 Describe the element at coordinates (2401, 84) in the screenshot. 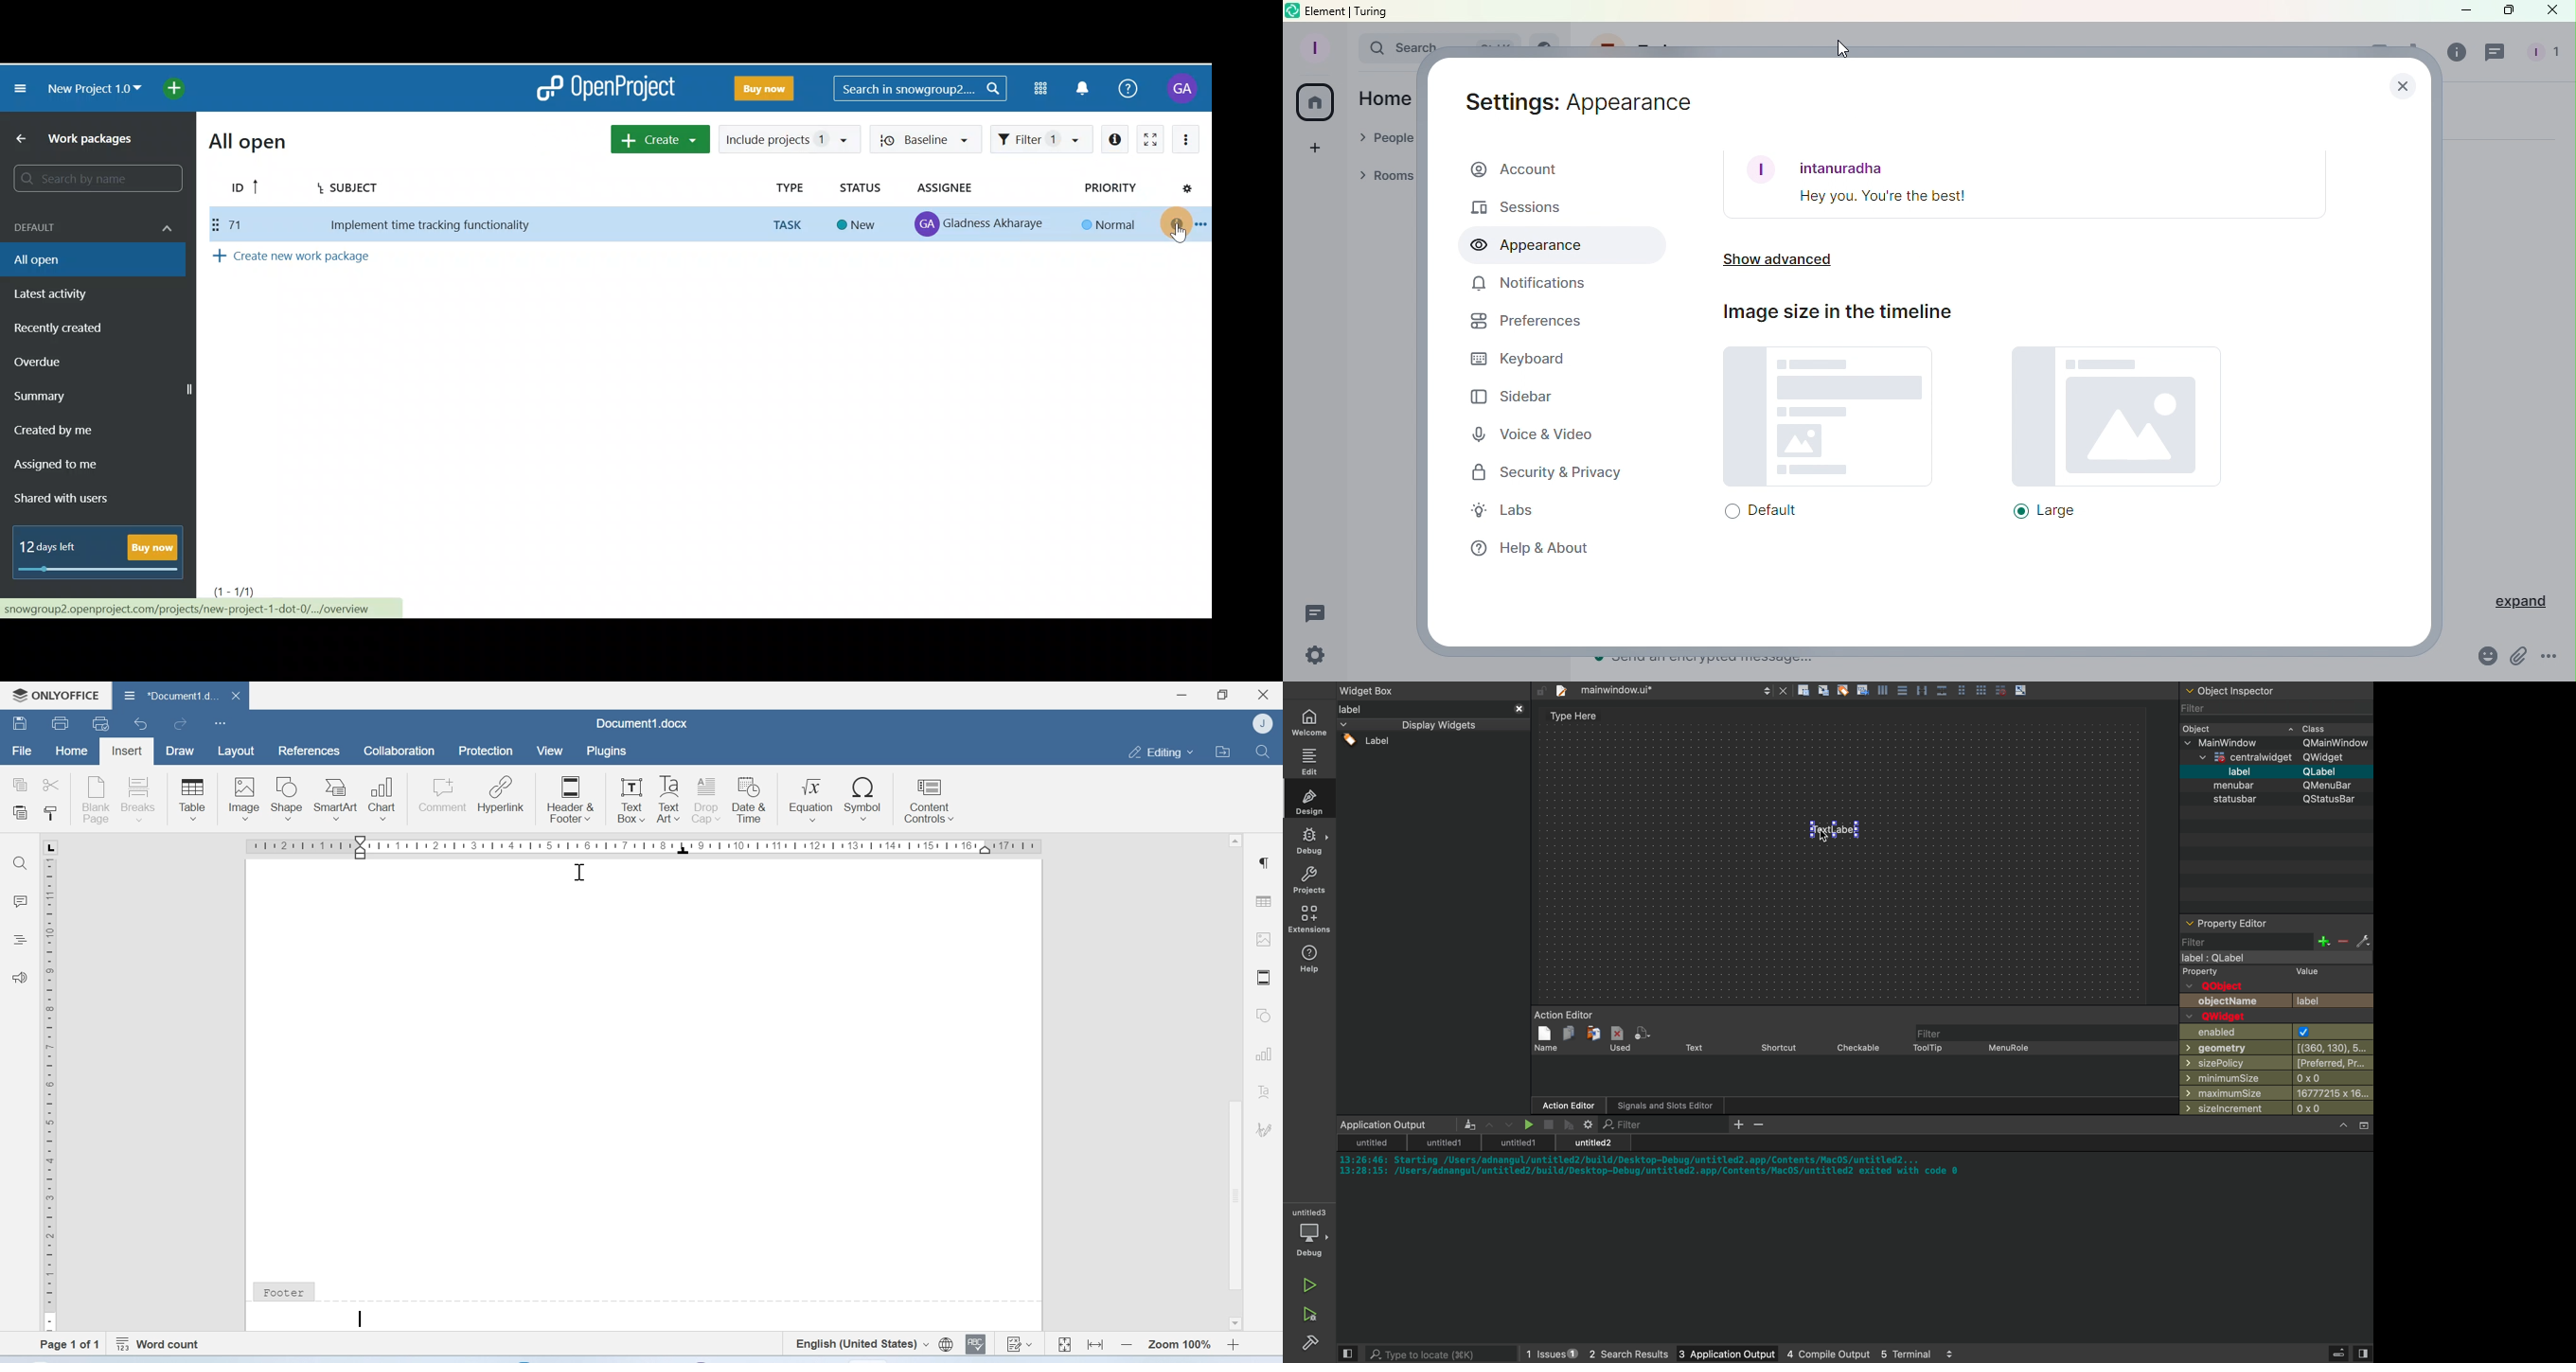

I see `Close` at that location.